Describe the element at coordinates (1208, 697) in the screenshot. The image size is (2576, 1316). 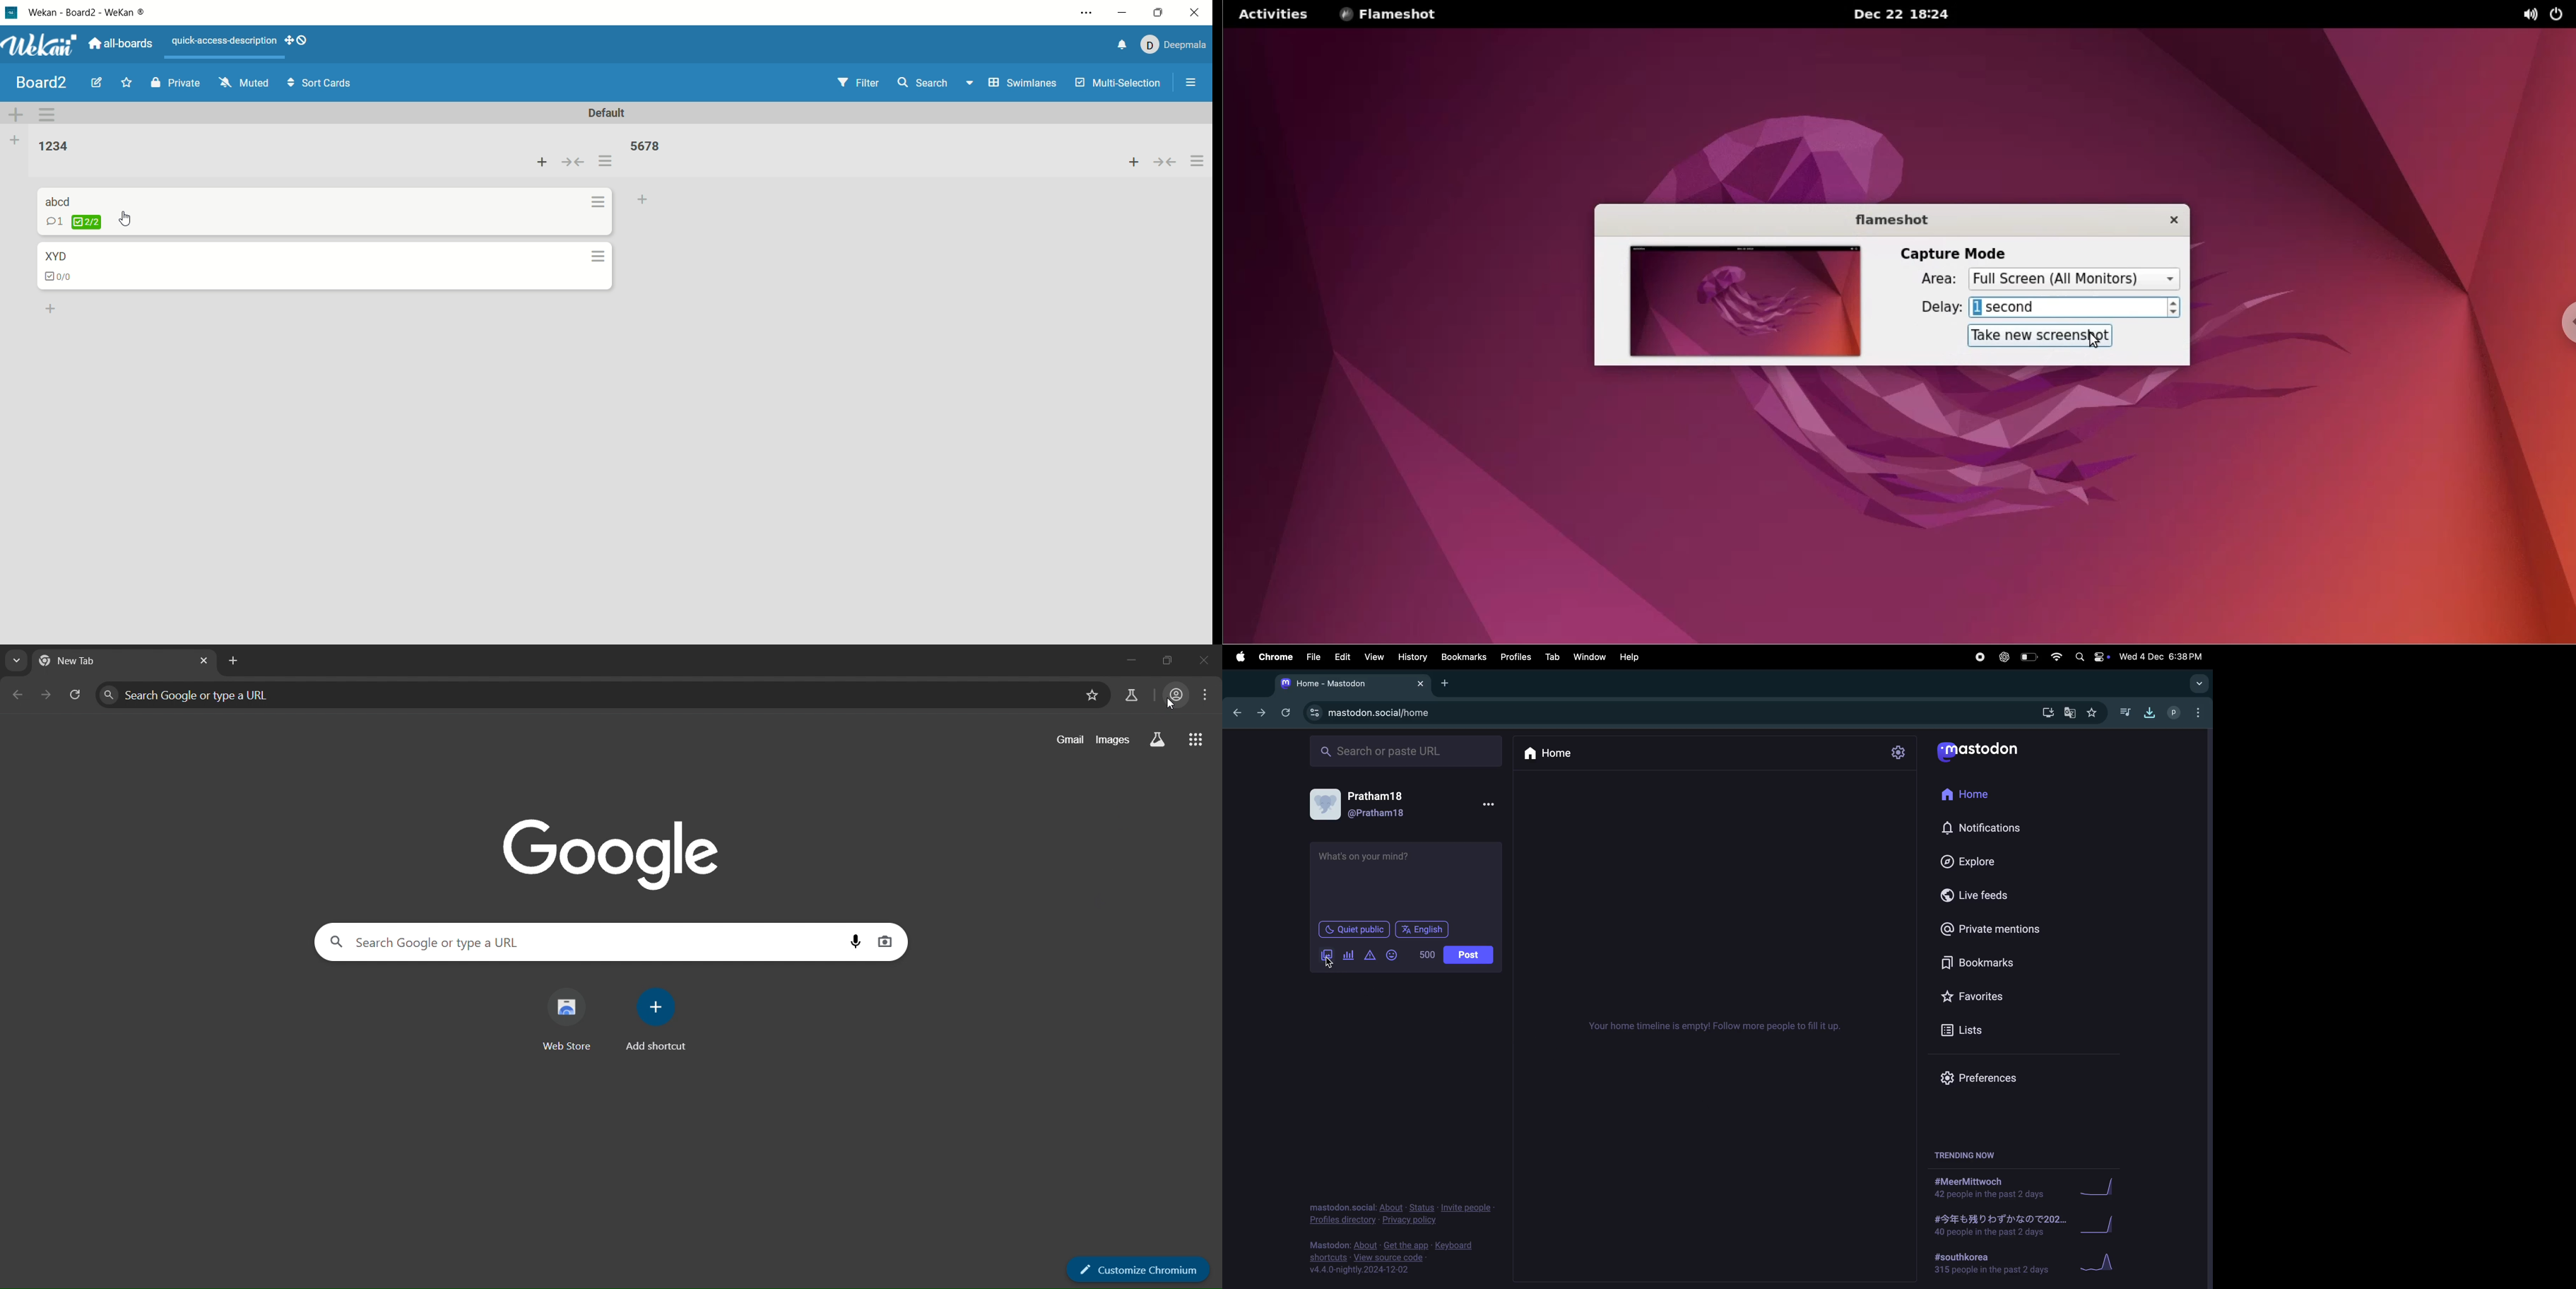
I see `menu` at that location.